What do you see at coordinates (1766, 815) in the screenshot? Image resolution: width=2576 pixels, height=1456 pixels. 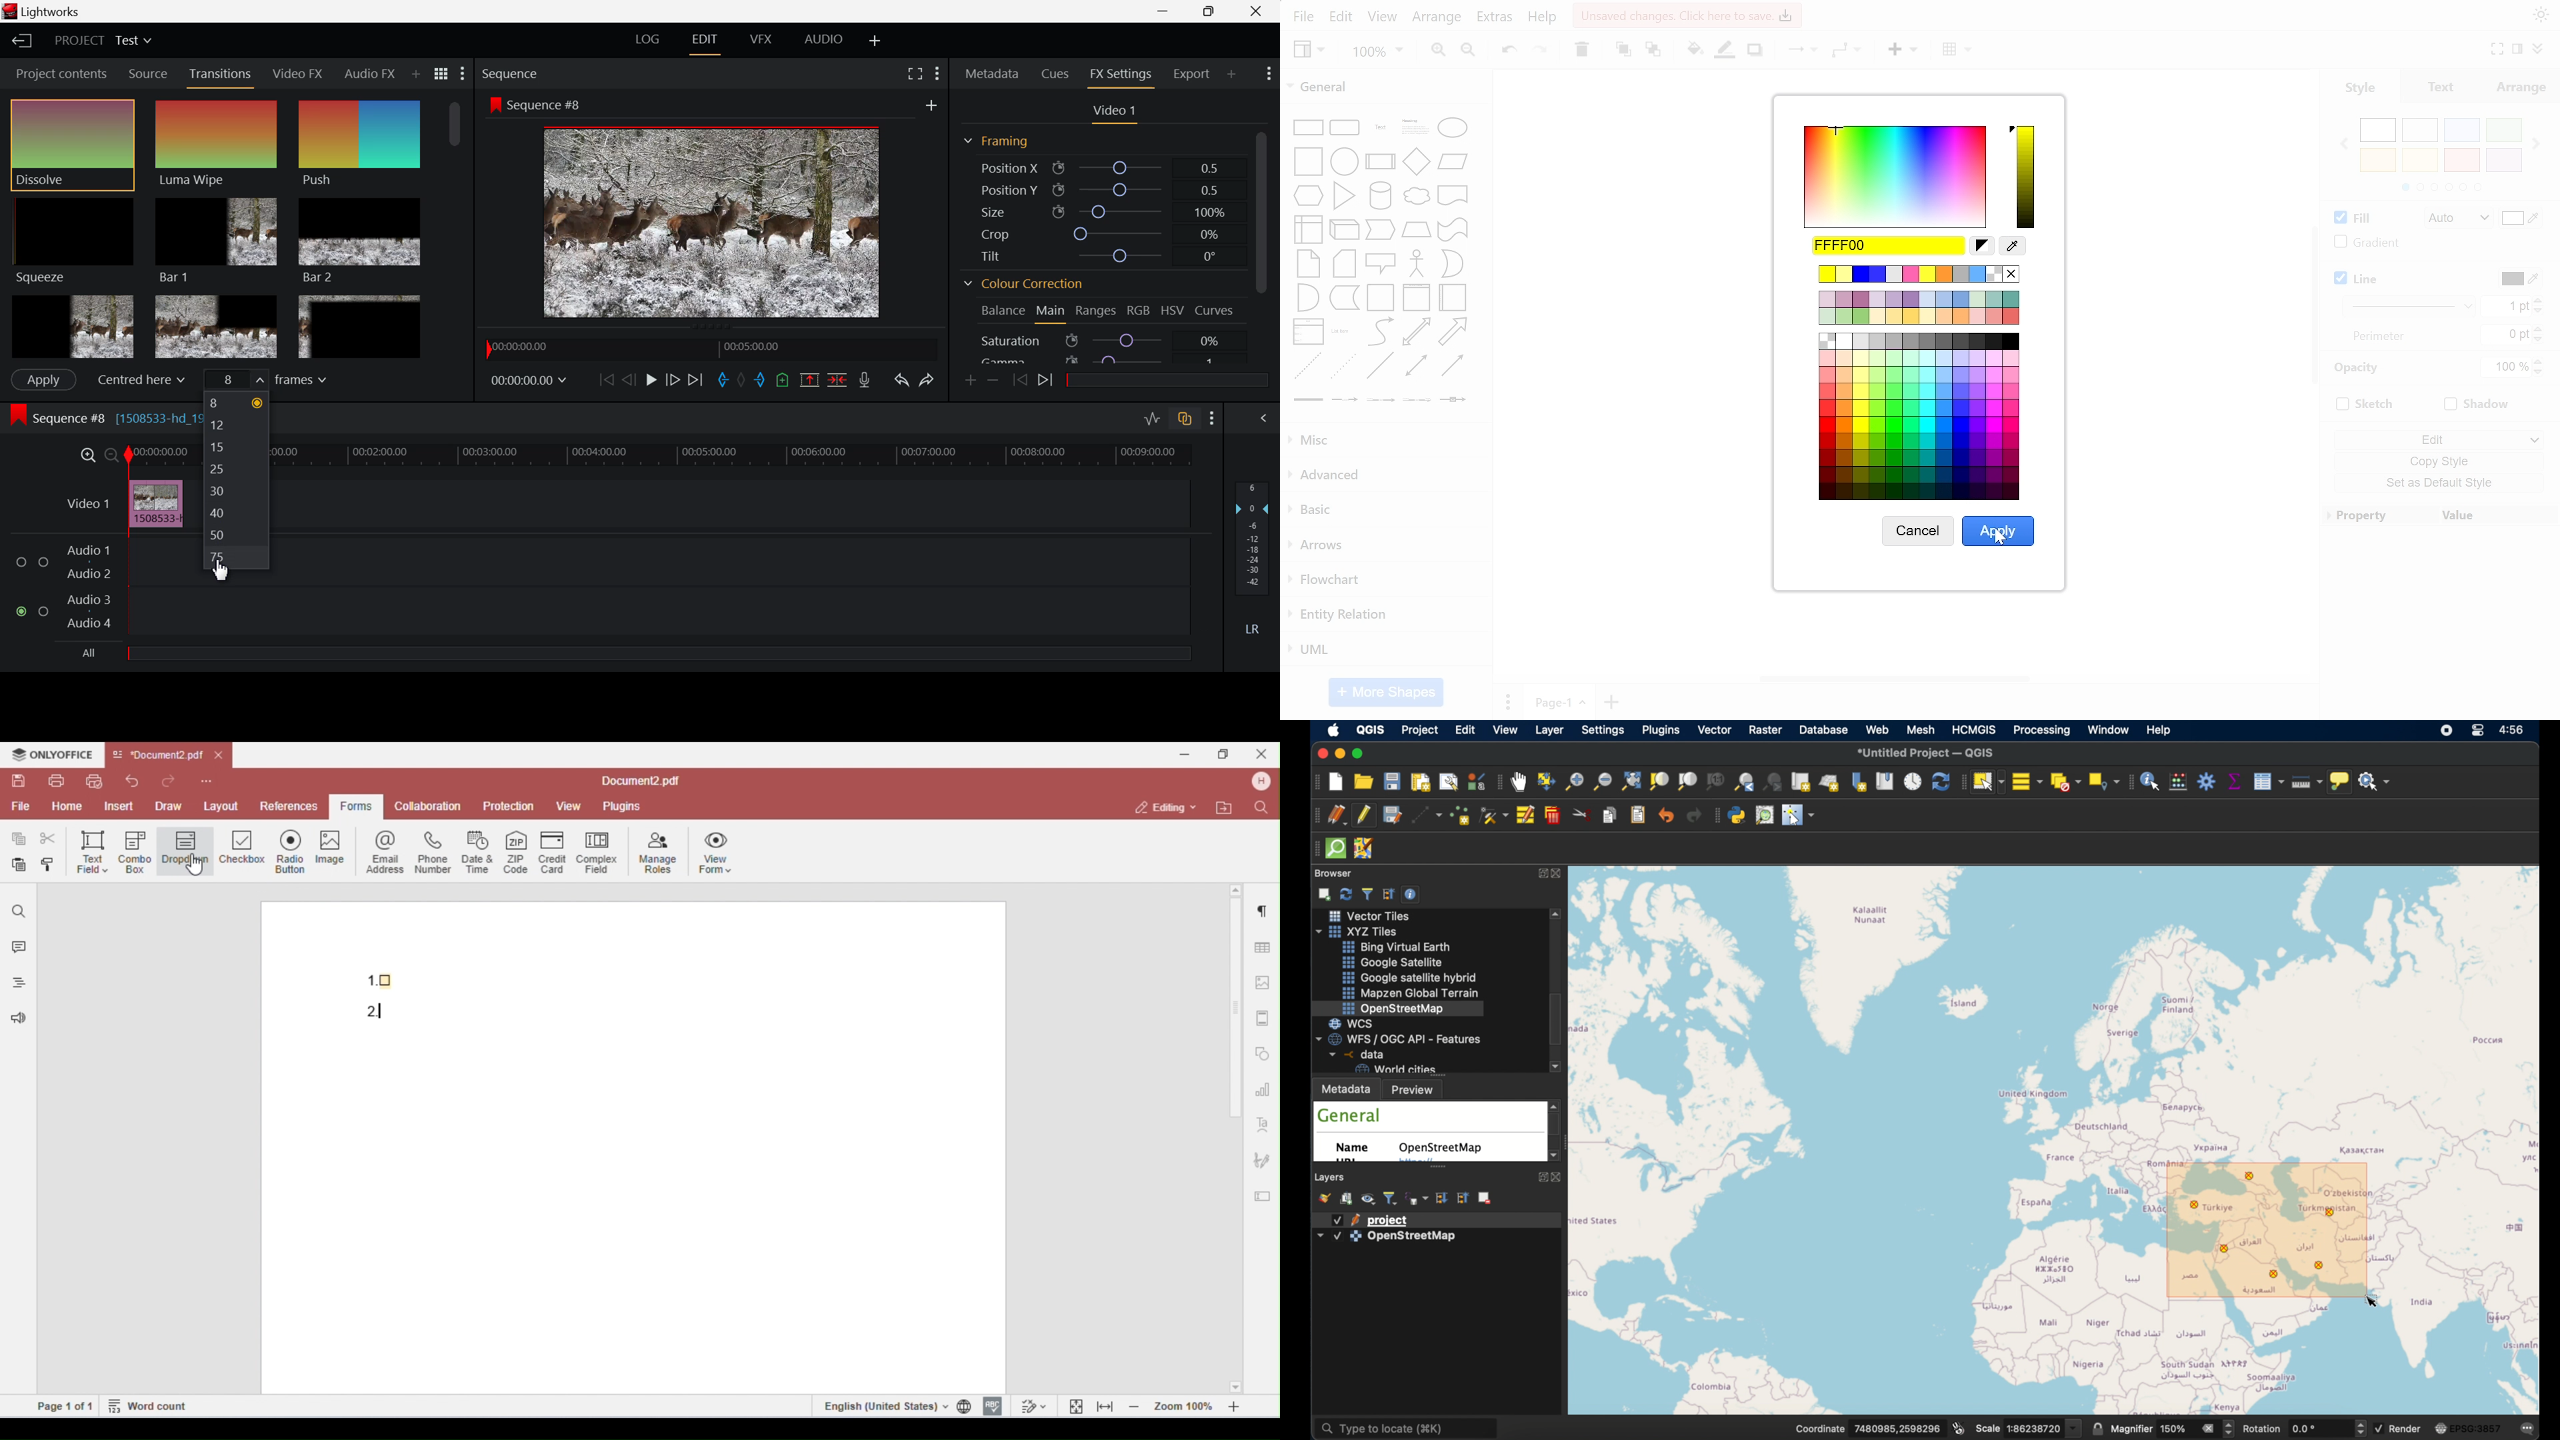 I see `osm place search` at bounding box center [1766, 815].